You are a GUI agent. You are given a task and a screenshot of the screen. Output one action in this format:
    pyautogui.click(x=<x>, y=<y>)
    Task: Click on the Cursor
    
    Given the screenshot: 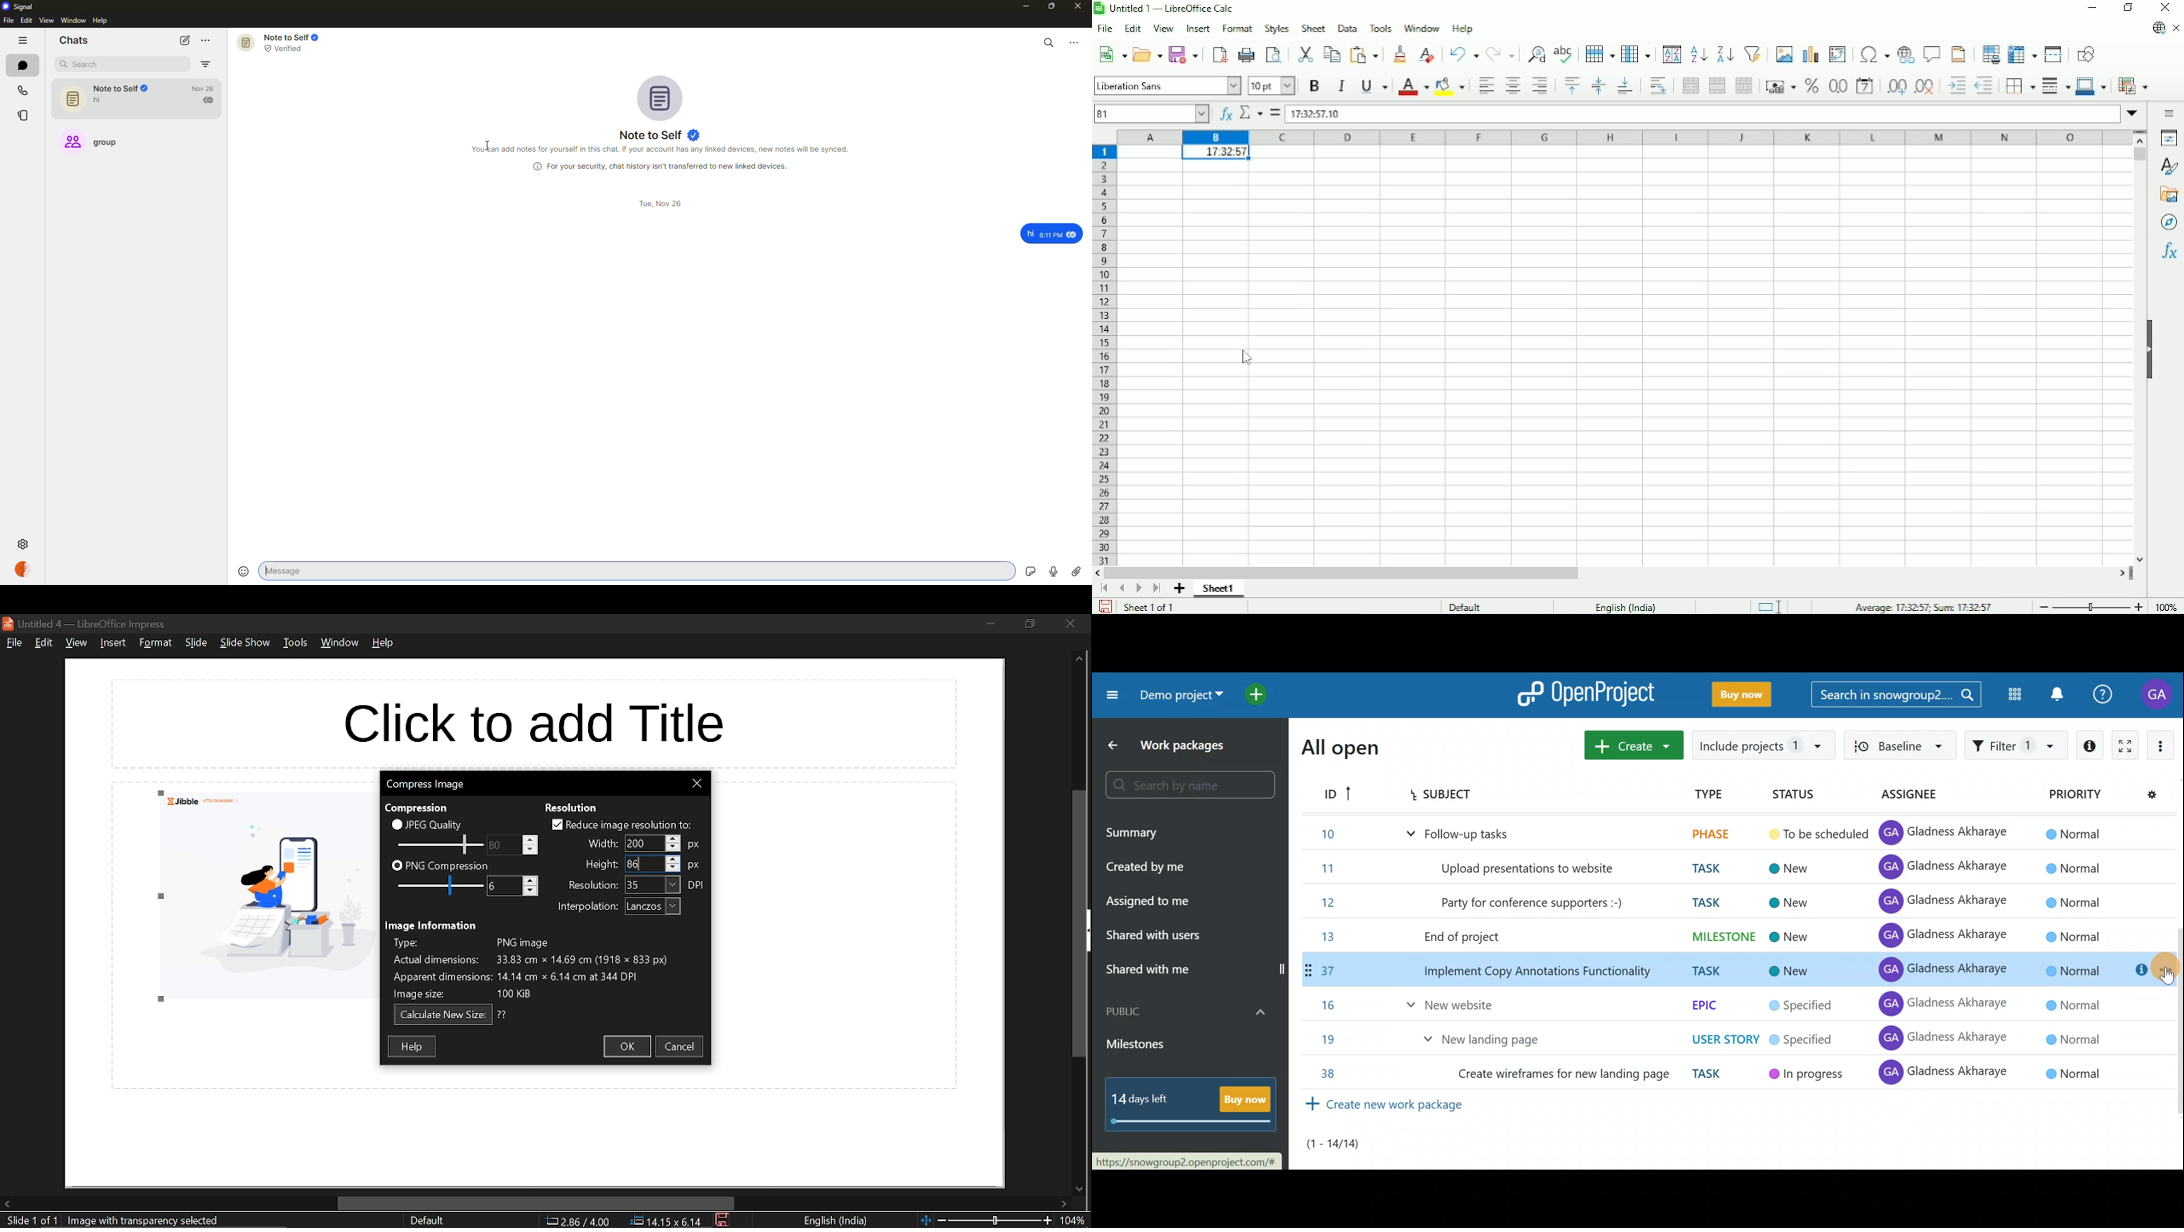 What is the action you would take?
    pyautogui.click(x=1248, y=357)
    